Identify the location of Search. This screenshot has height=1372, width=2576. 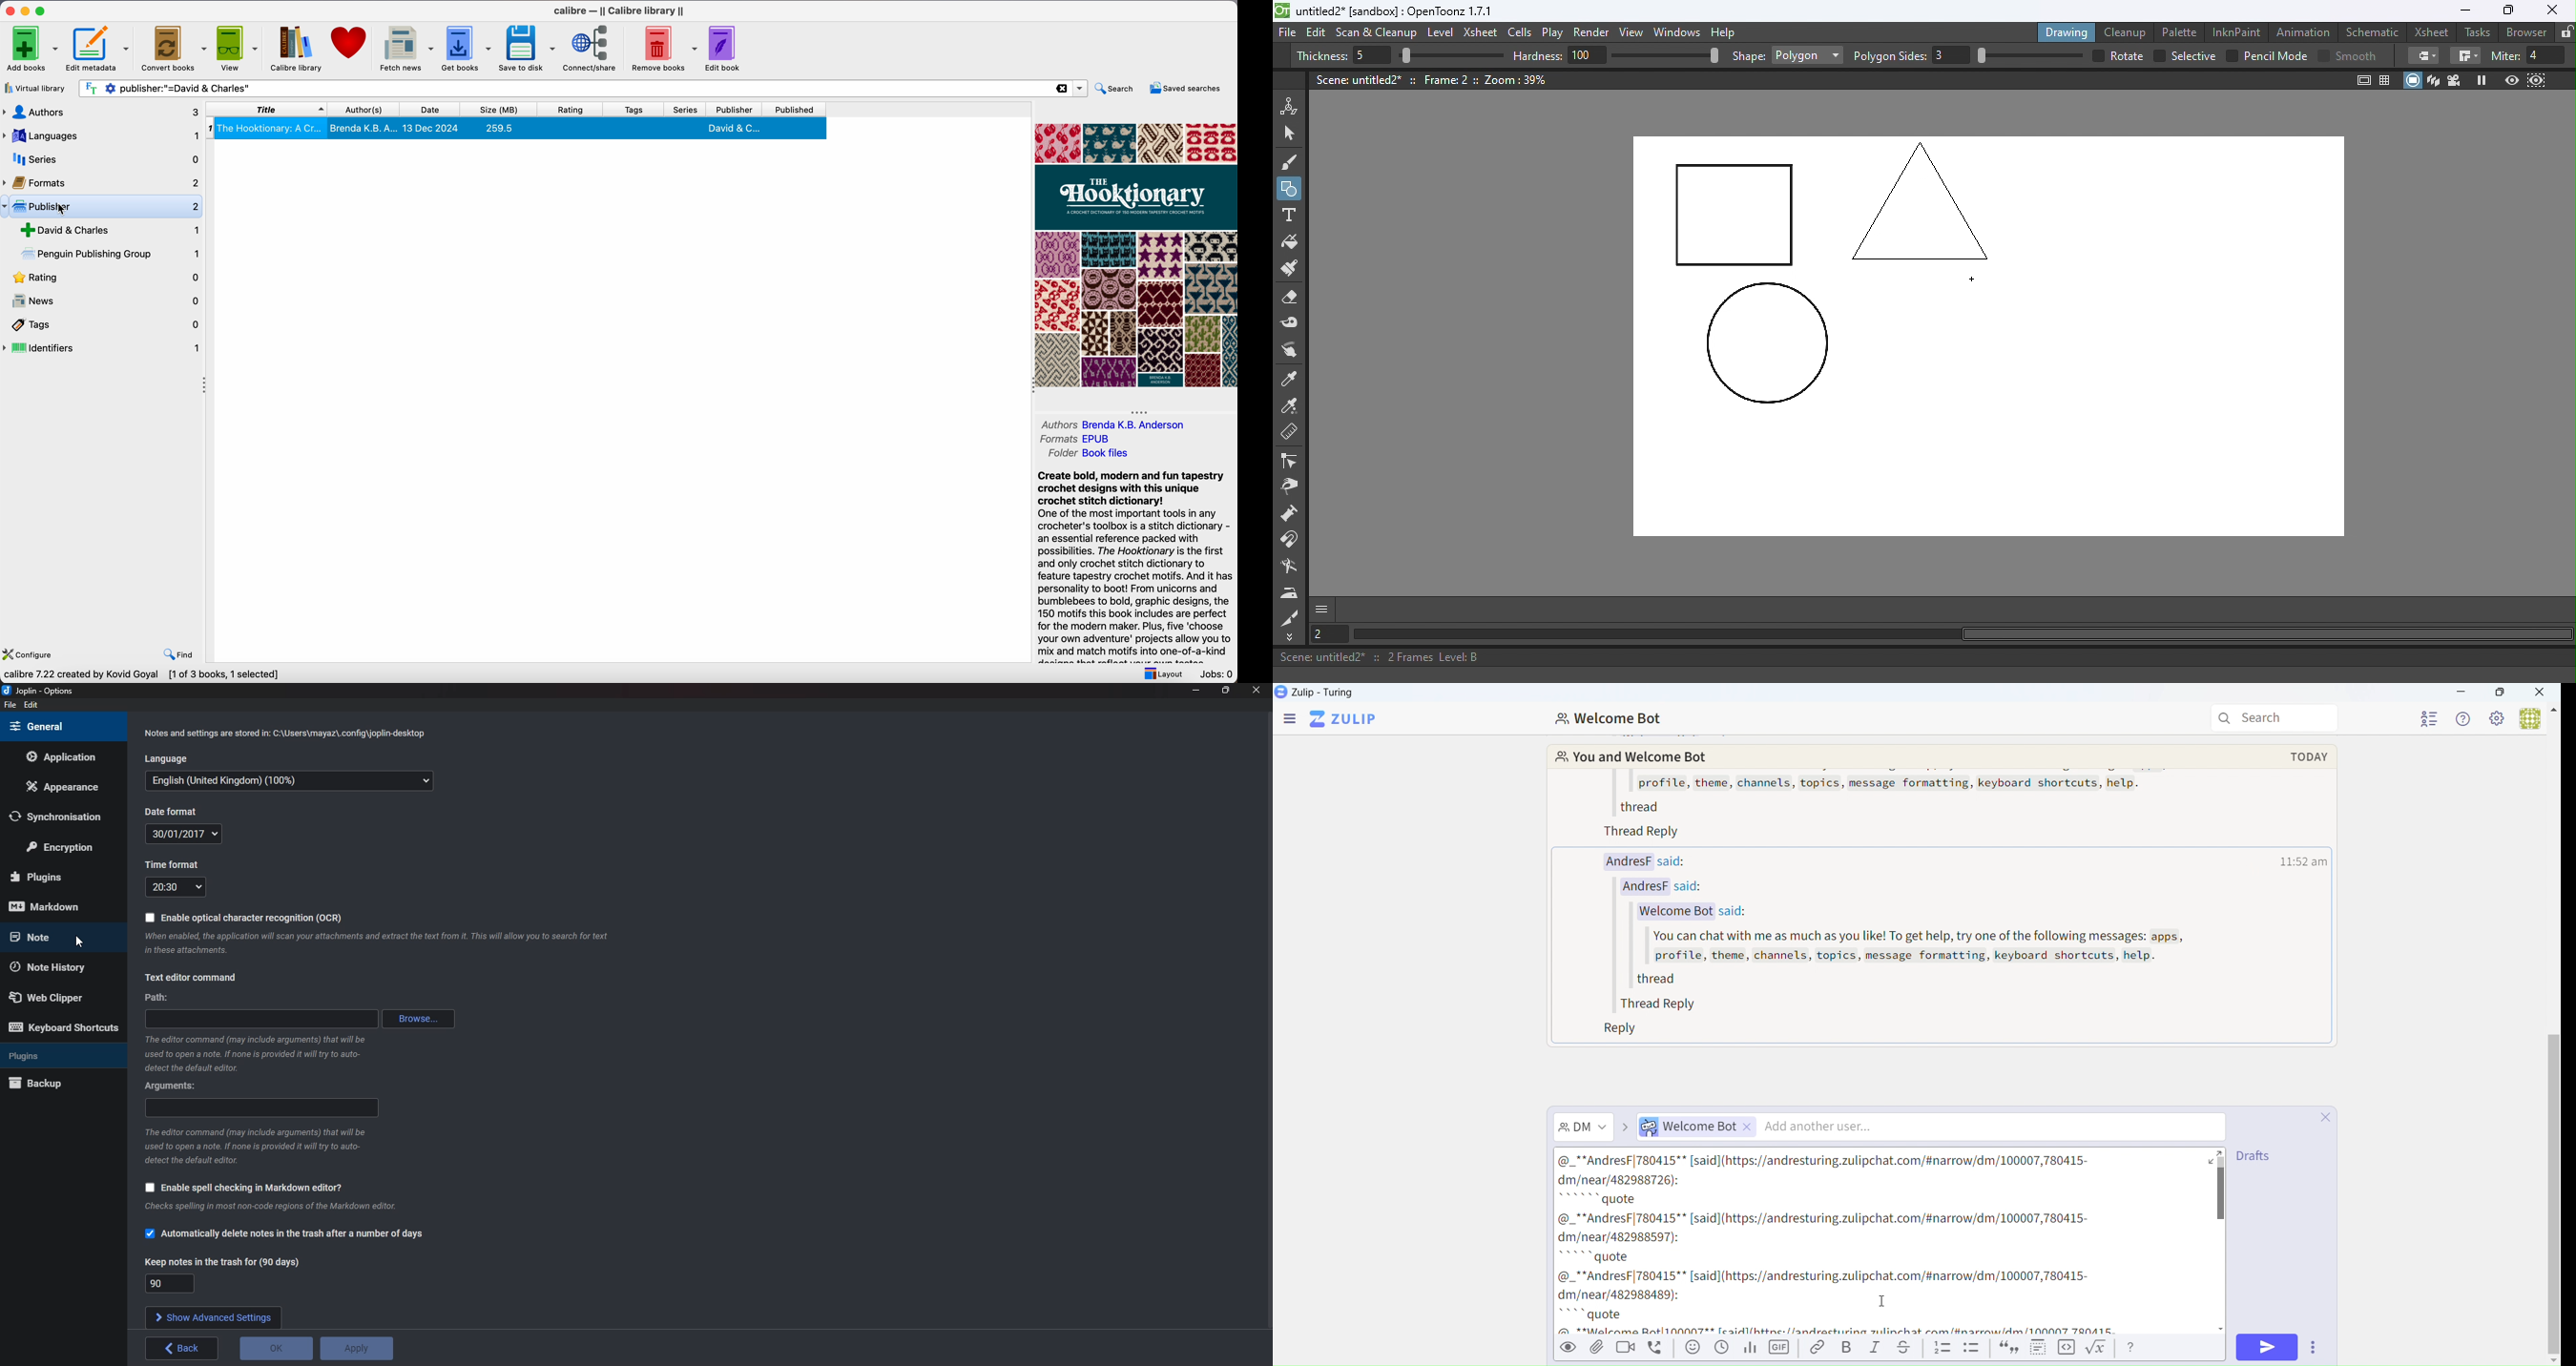
(2275, 717).